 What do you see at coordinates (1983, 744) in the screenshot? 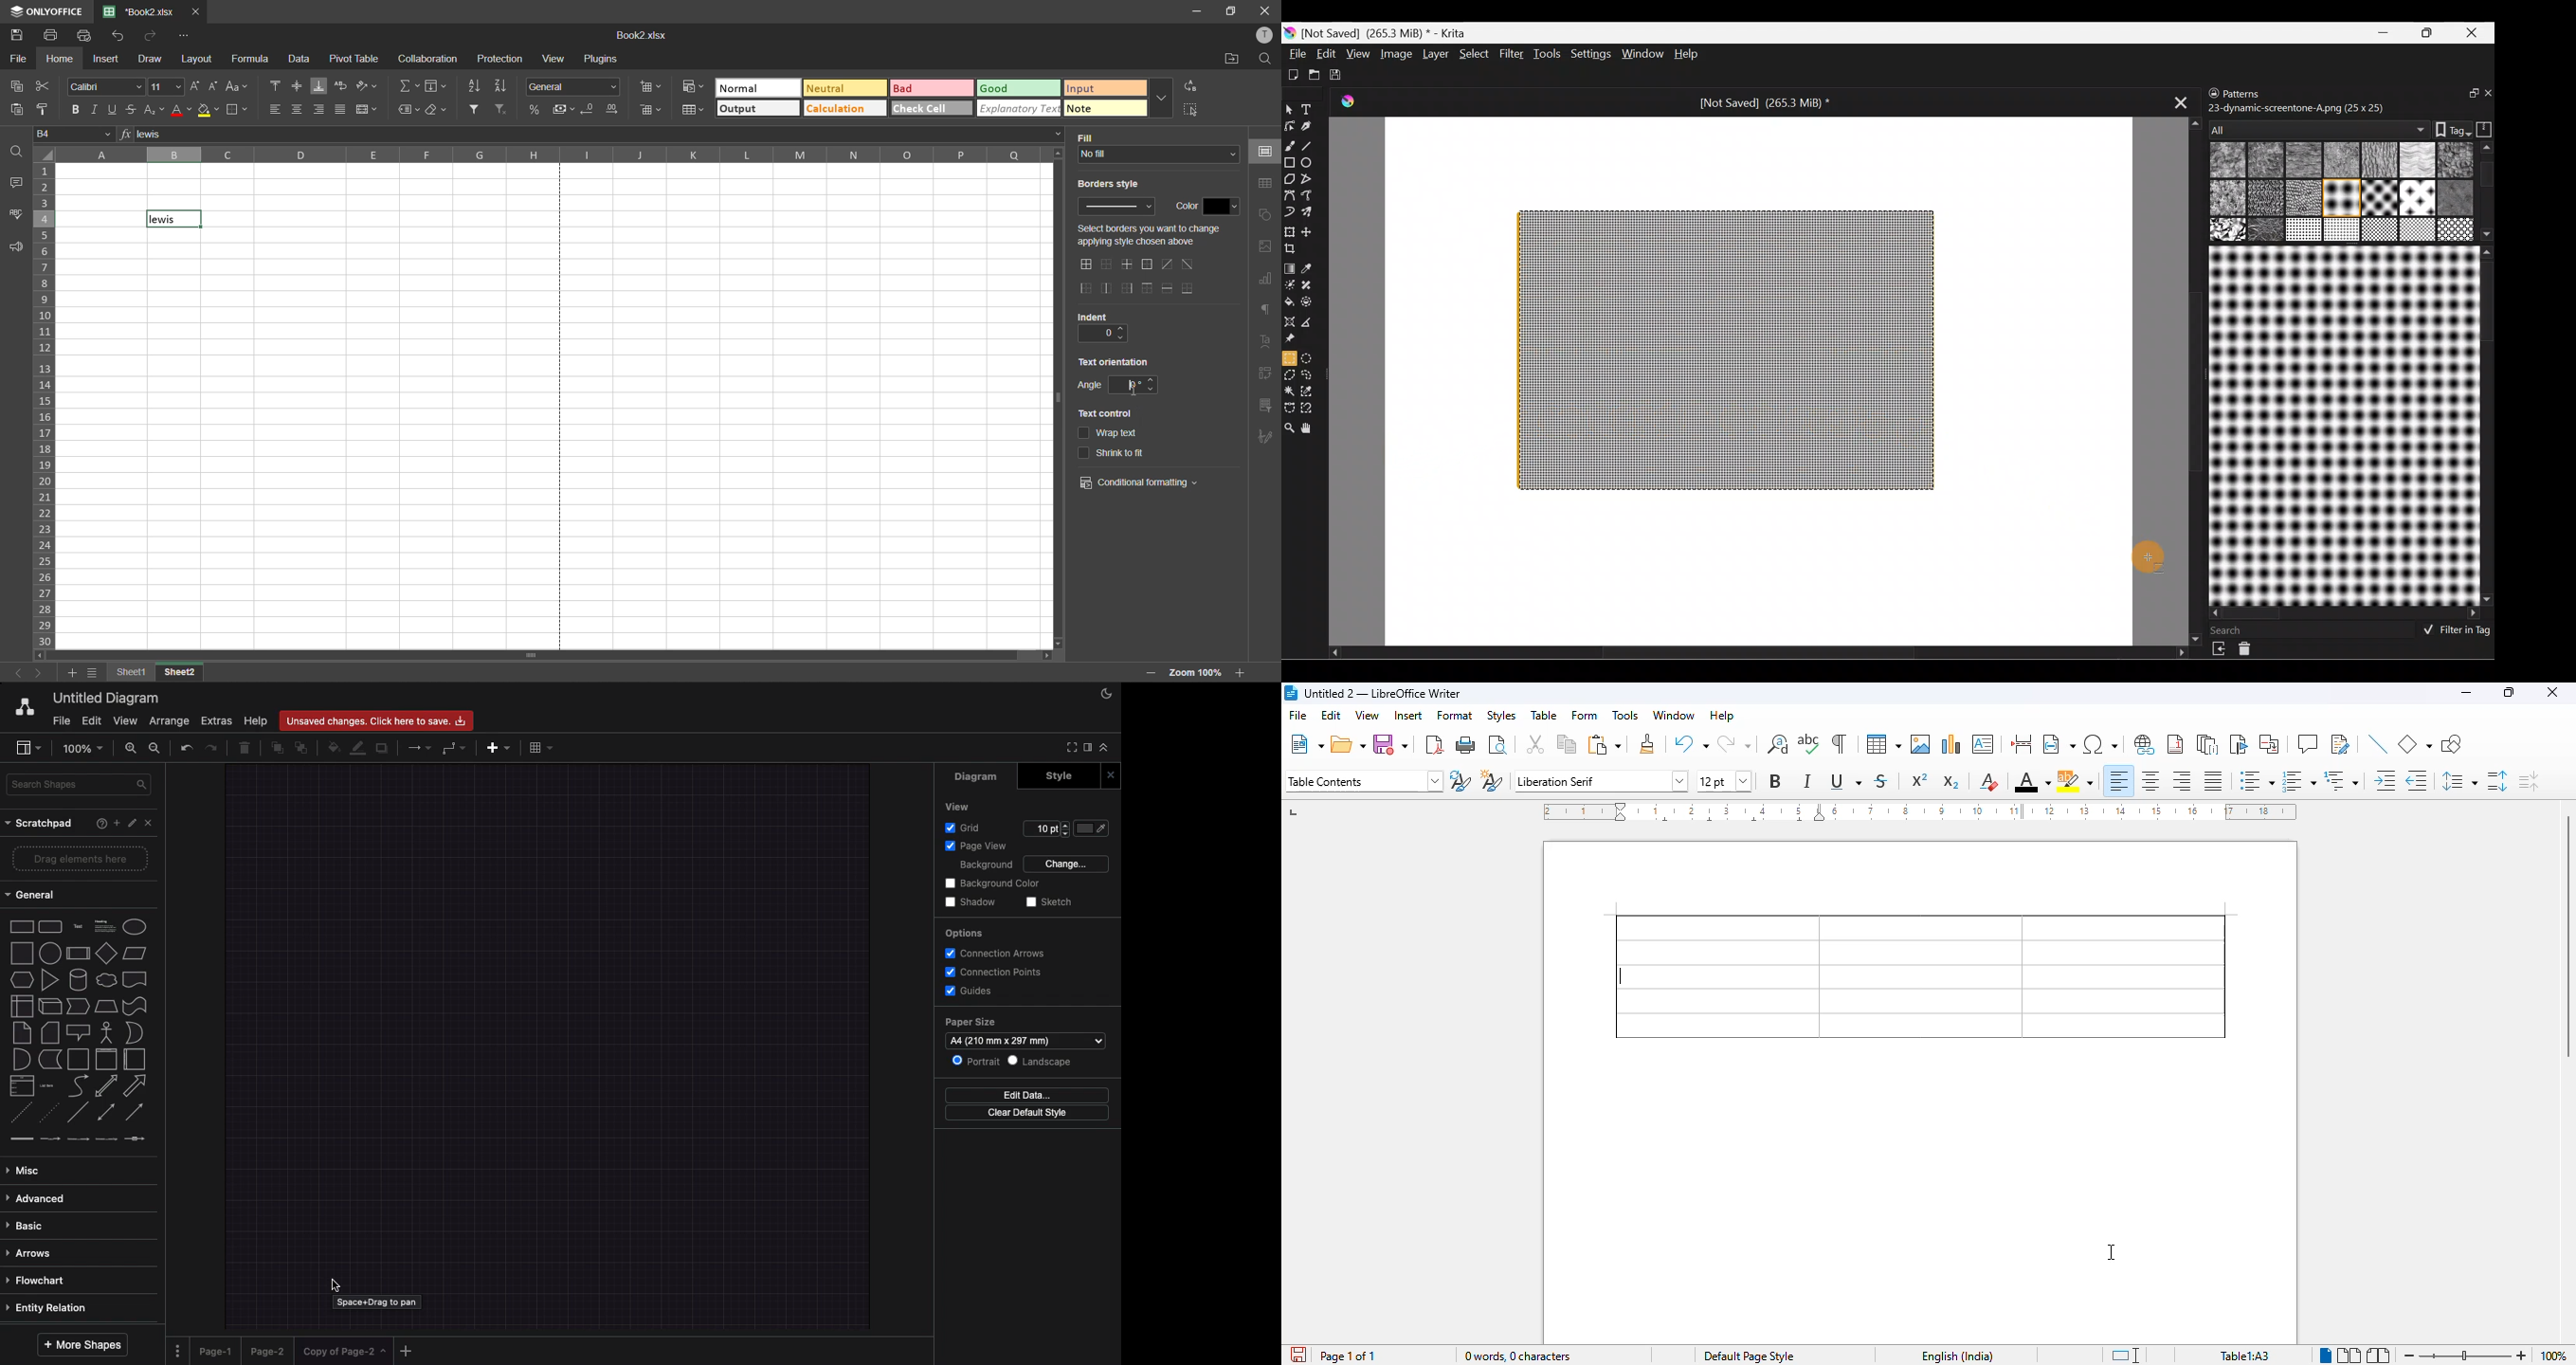
I see `insert text box` at bounding box center [1983, 744].